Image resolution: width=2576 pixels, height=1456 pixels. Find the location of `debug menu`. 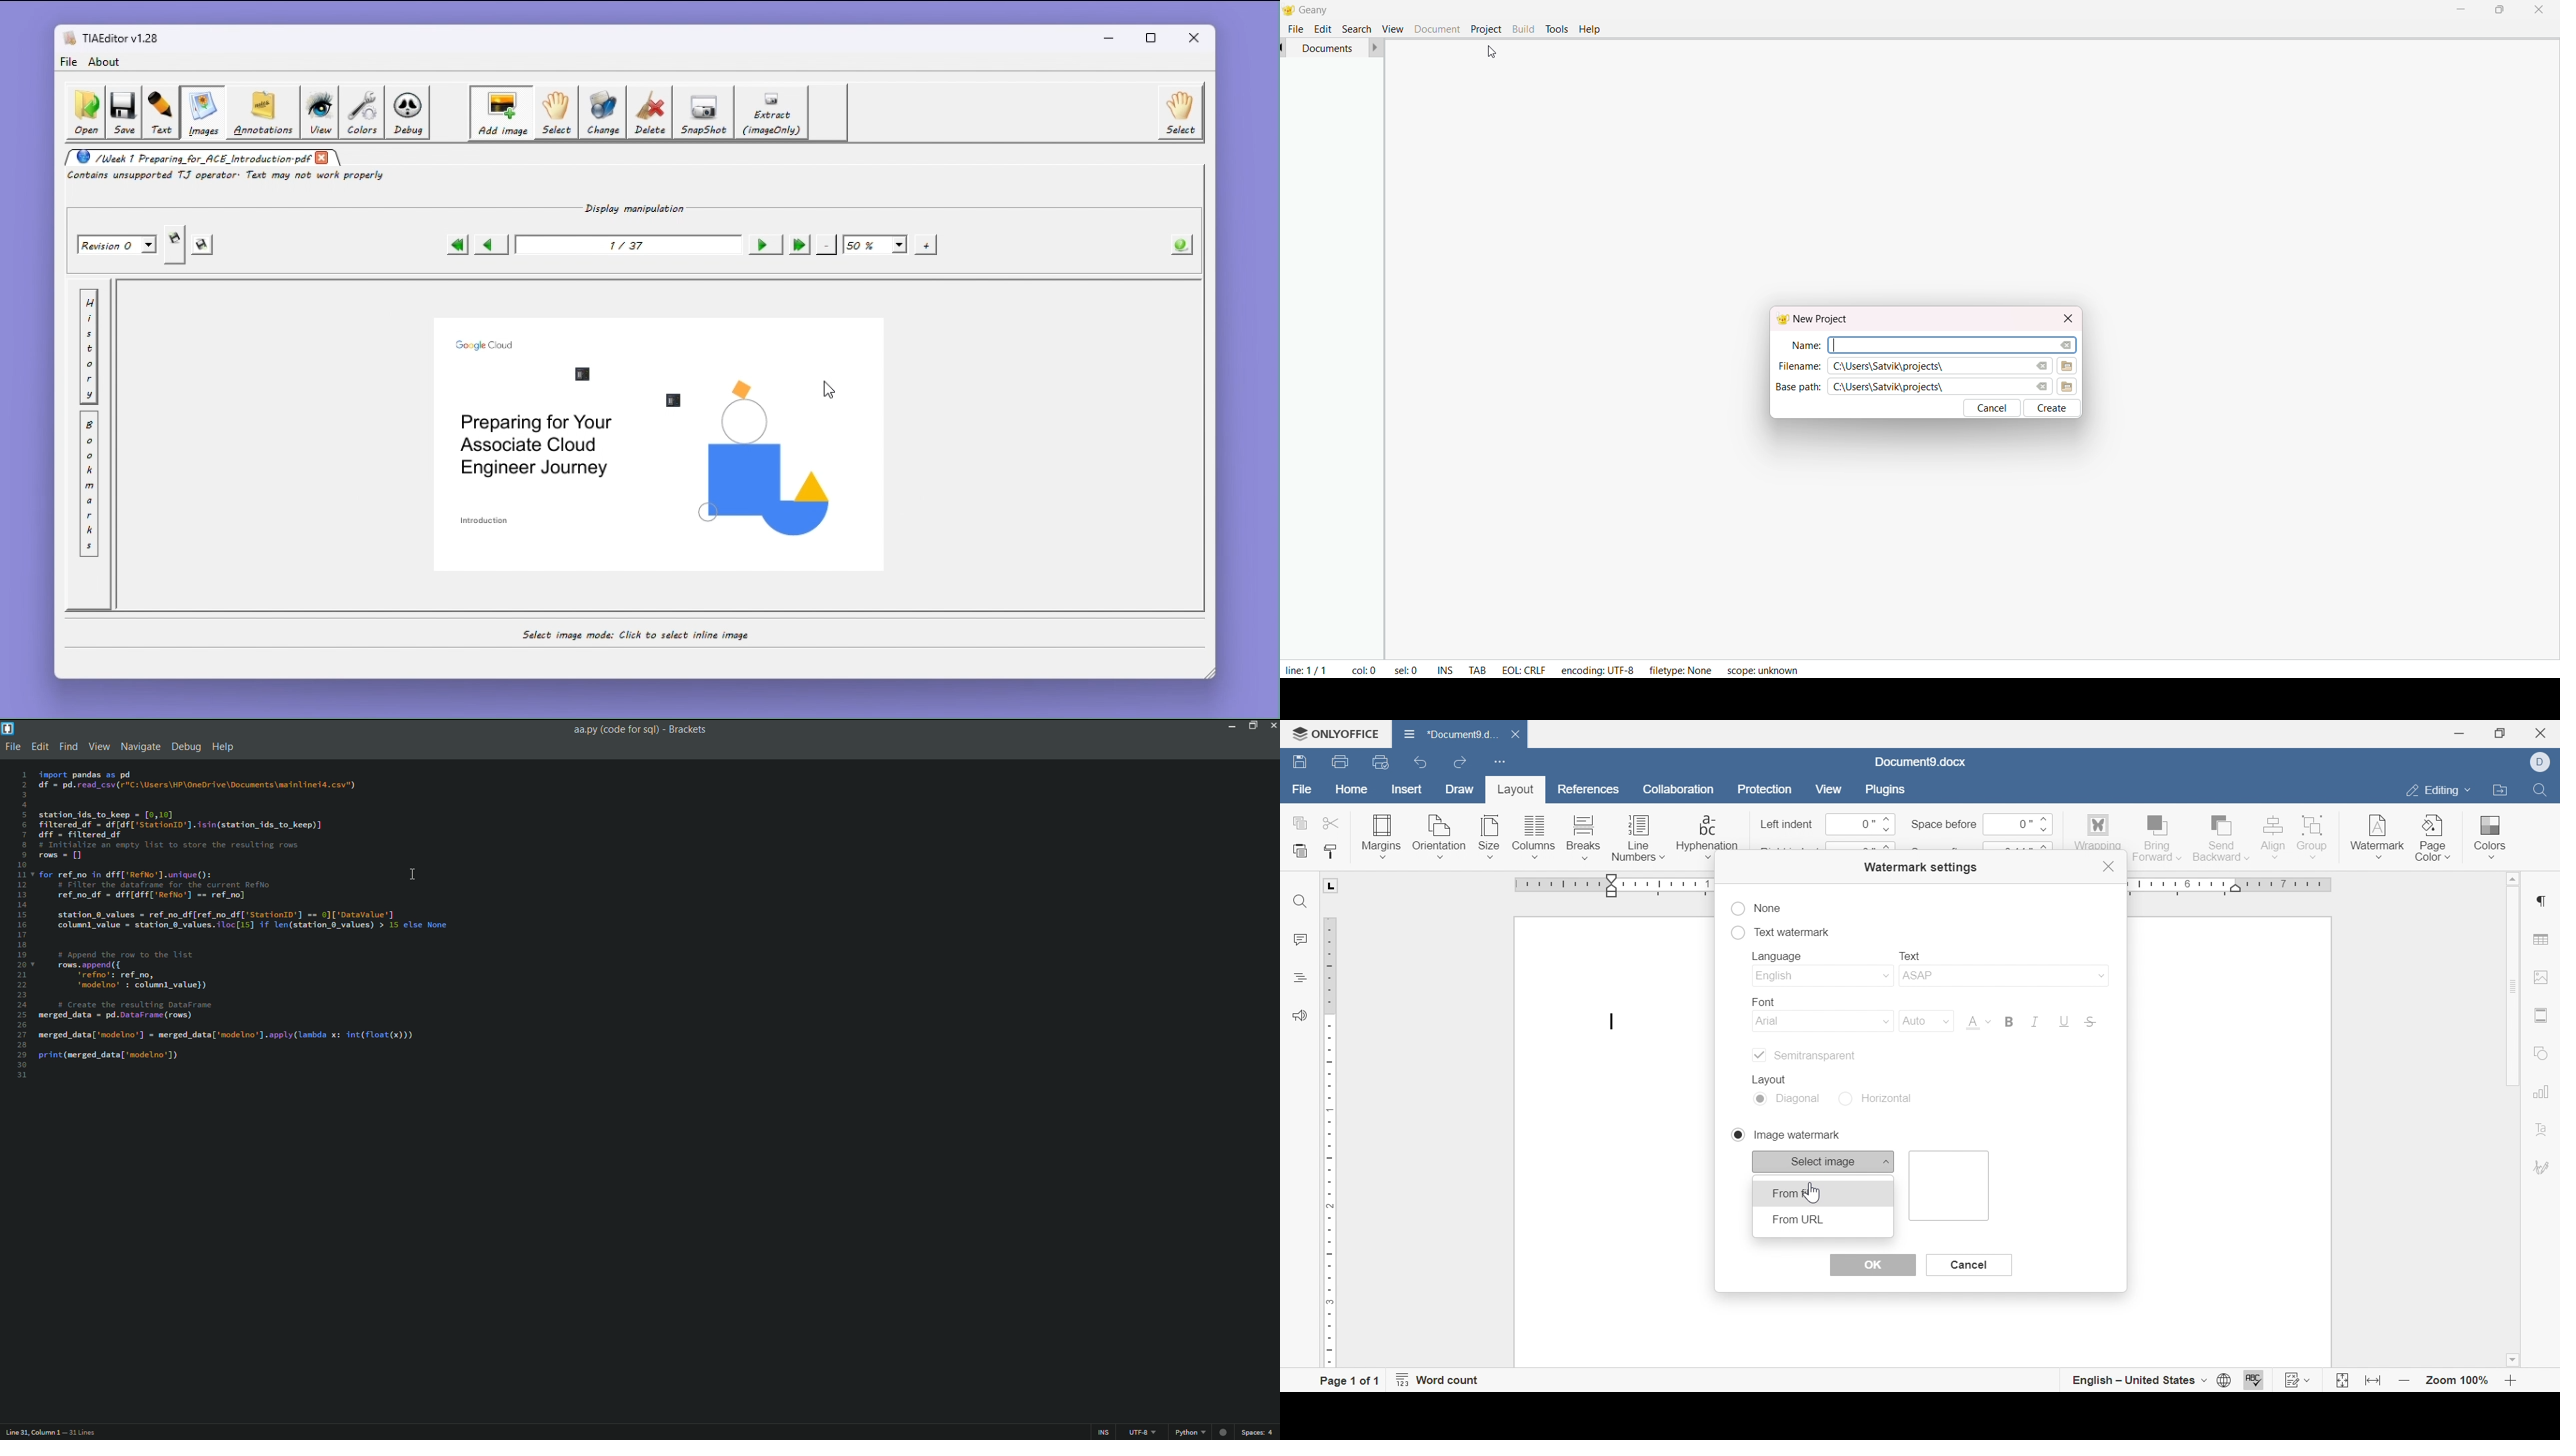

debug menu is located at coordinates (185, 747).